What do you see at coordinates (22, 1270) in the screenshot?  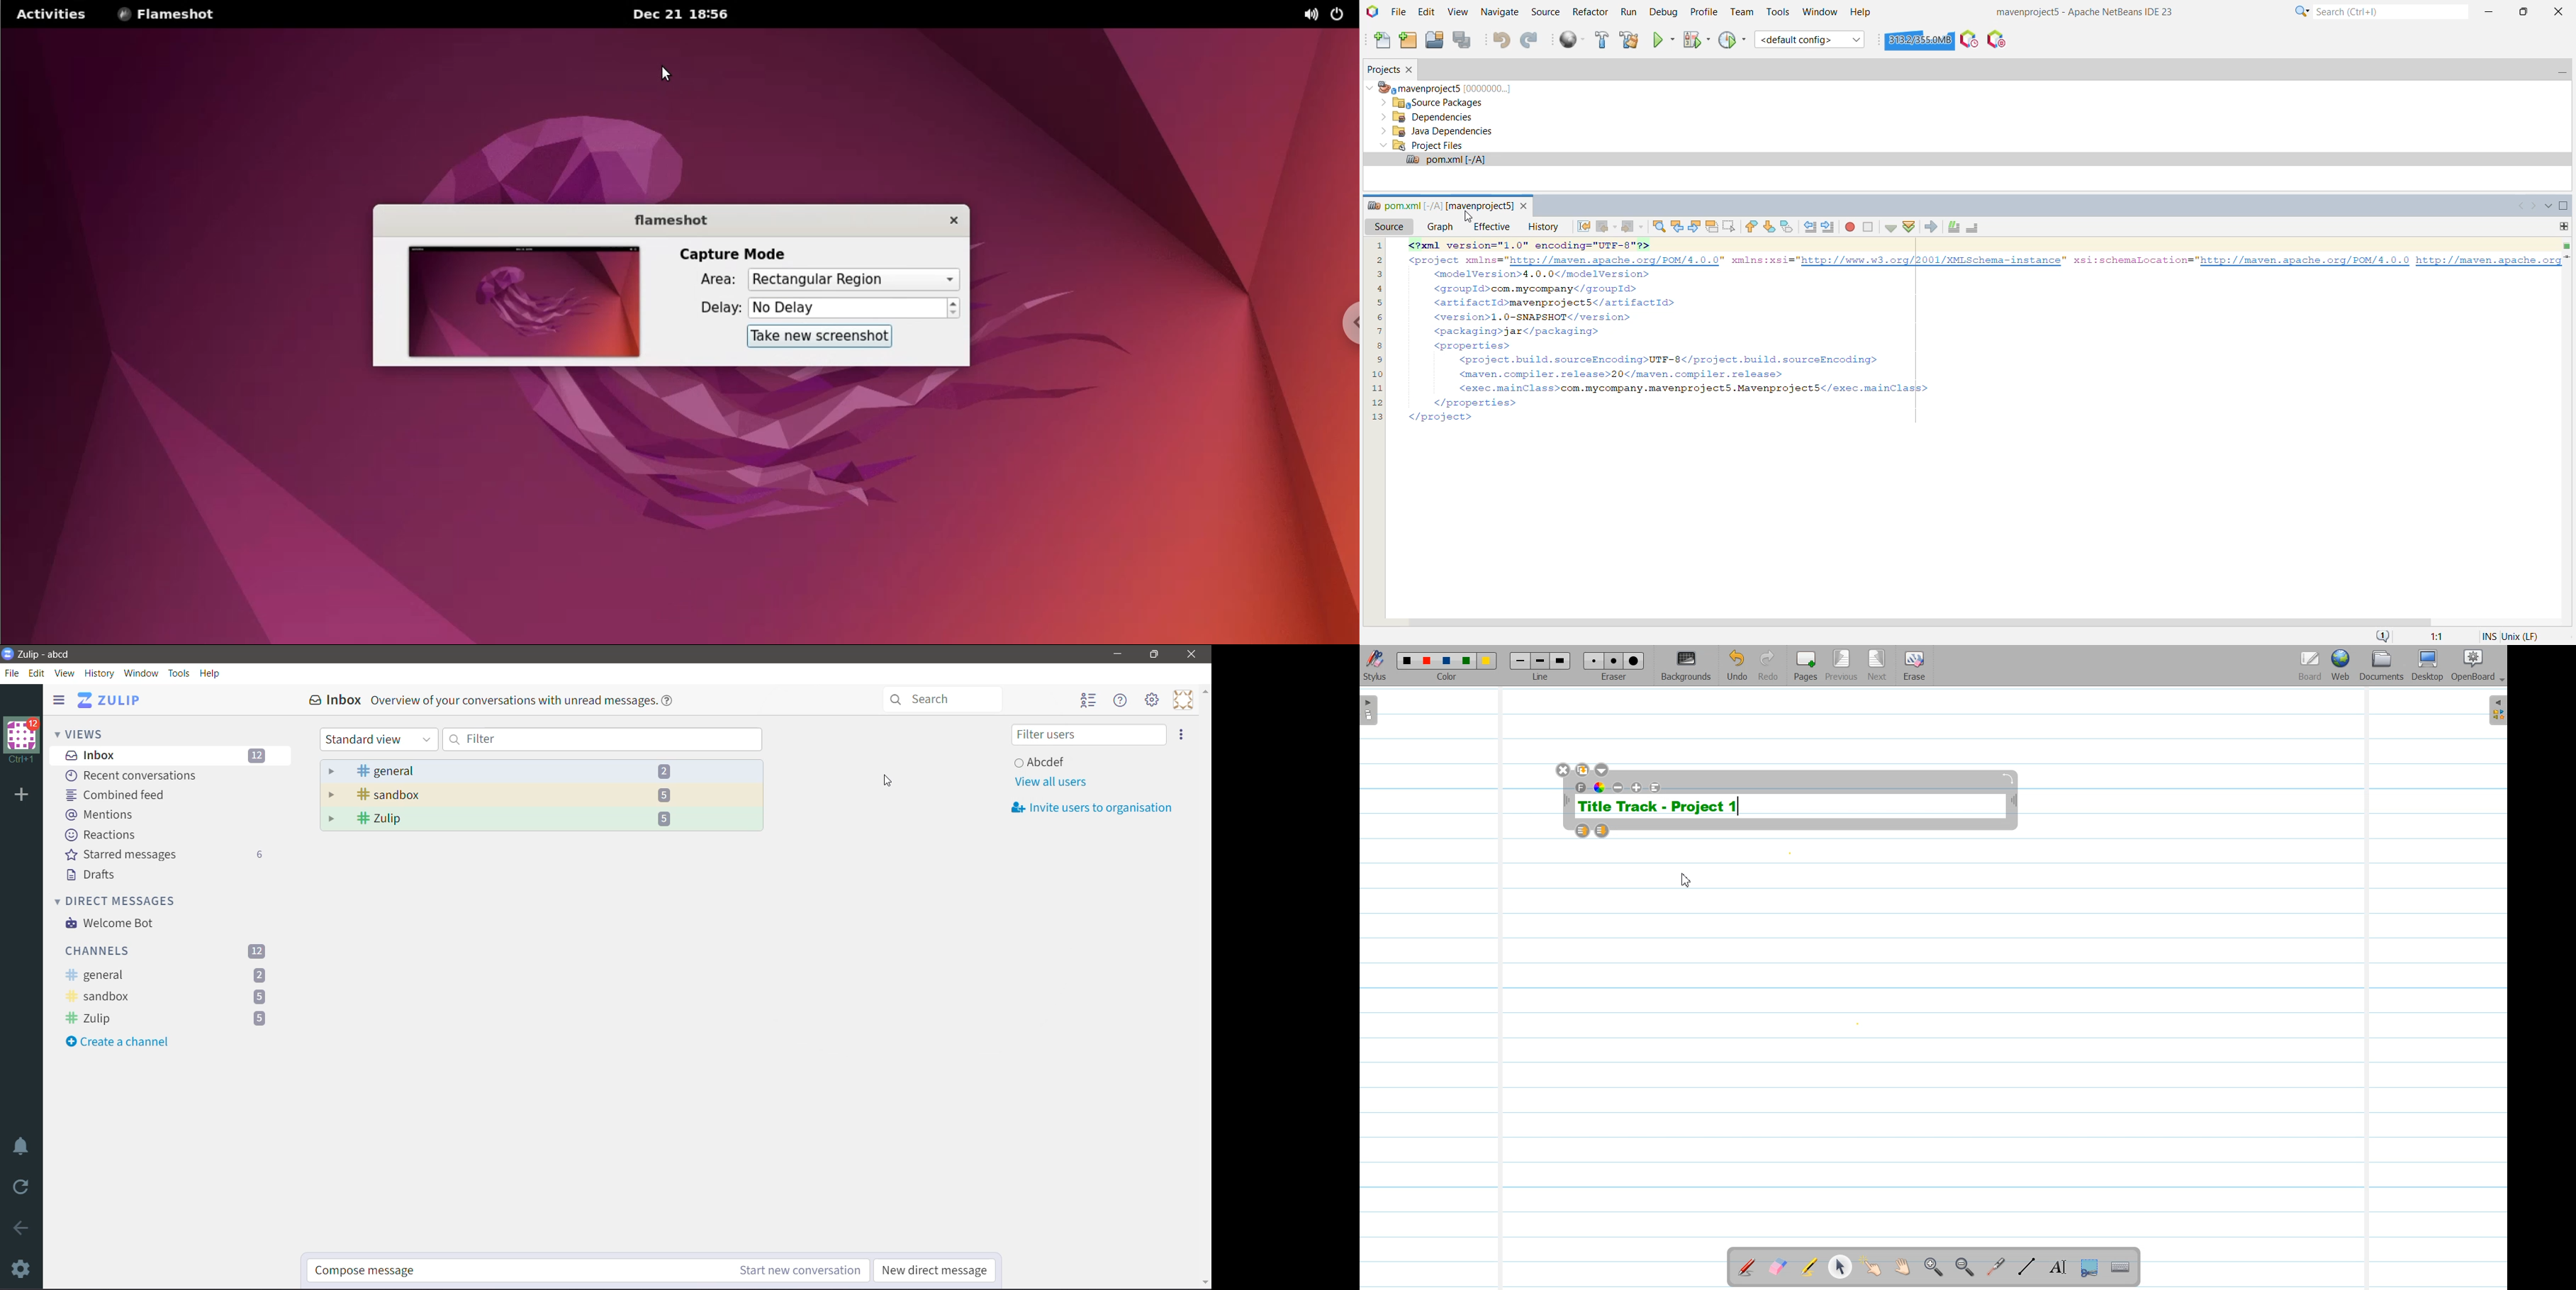 I see `Settings` at bounding box center [22, 1270].